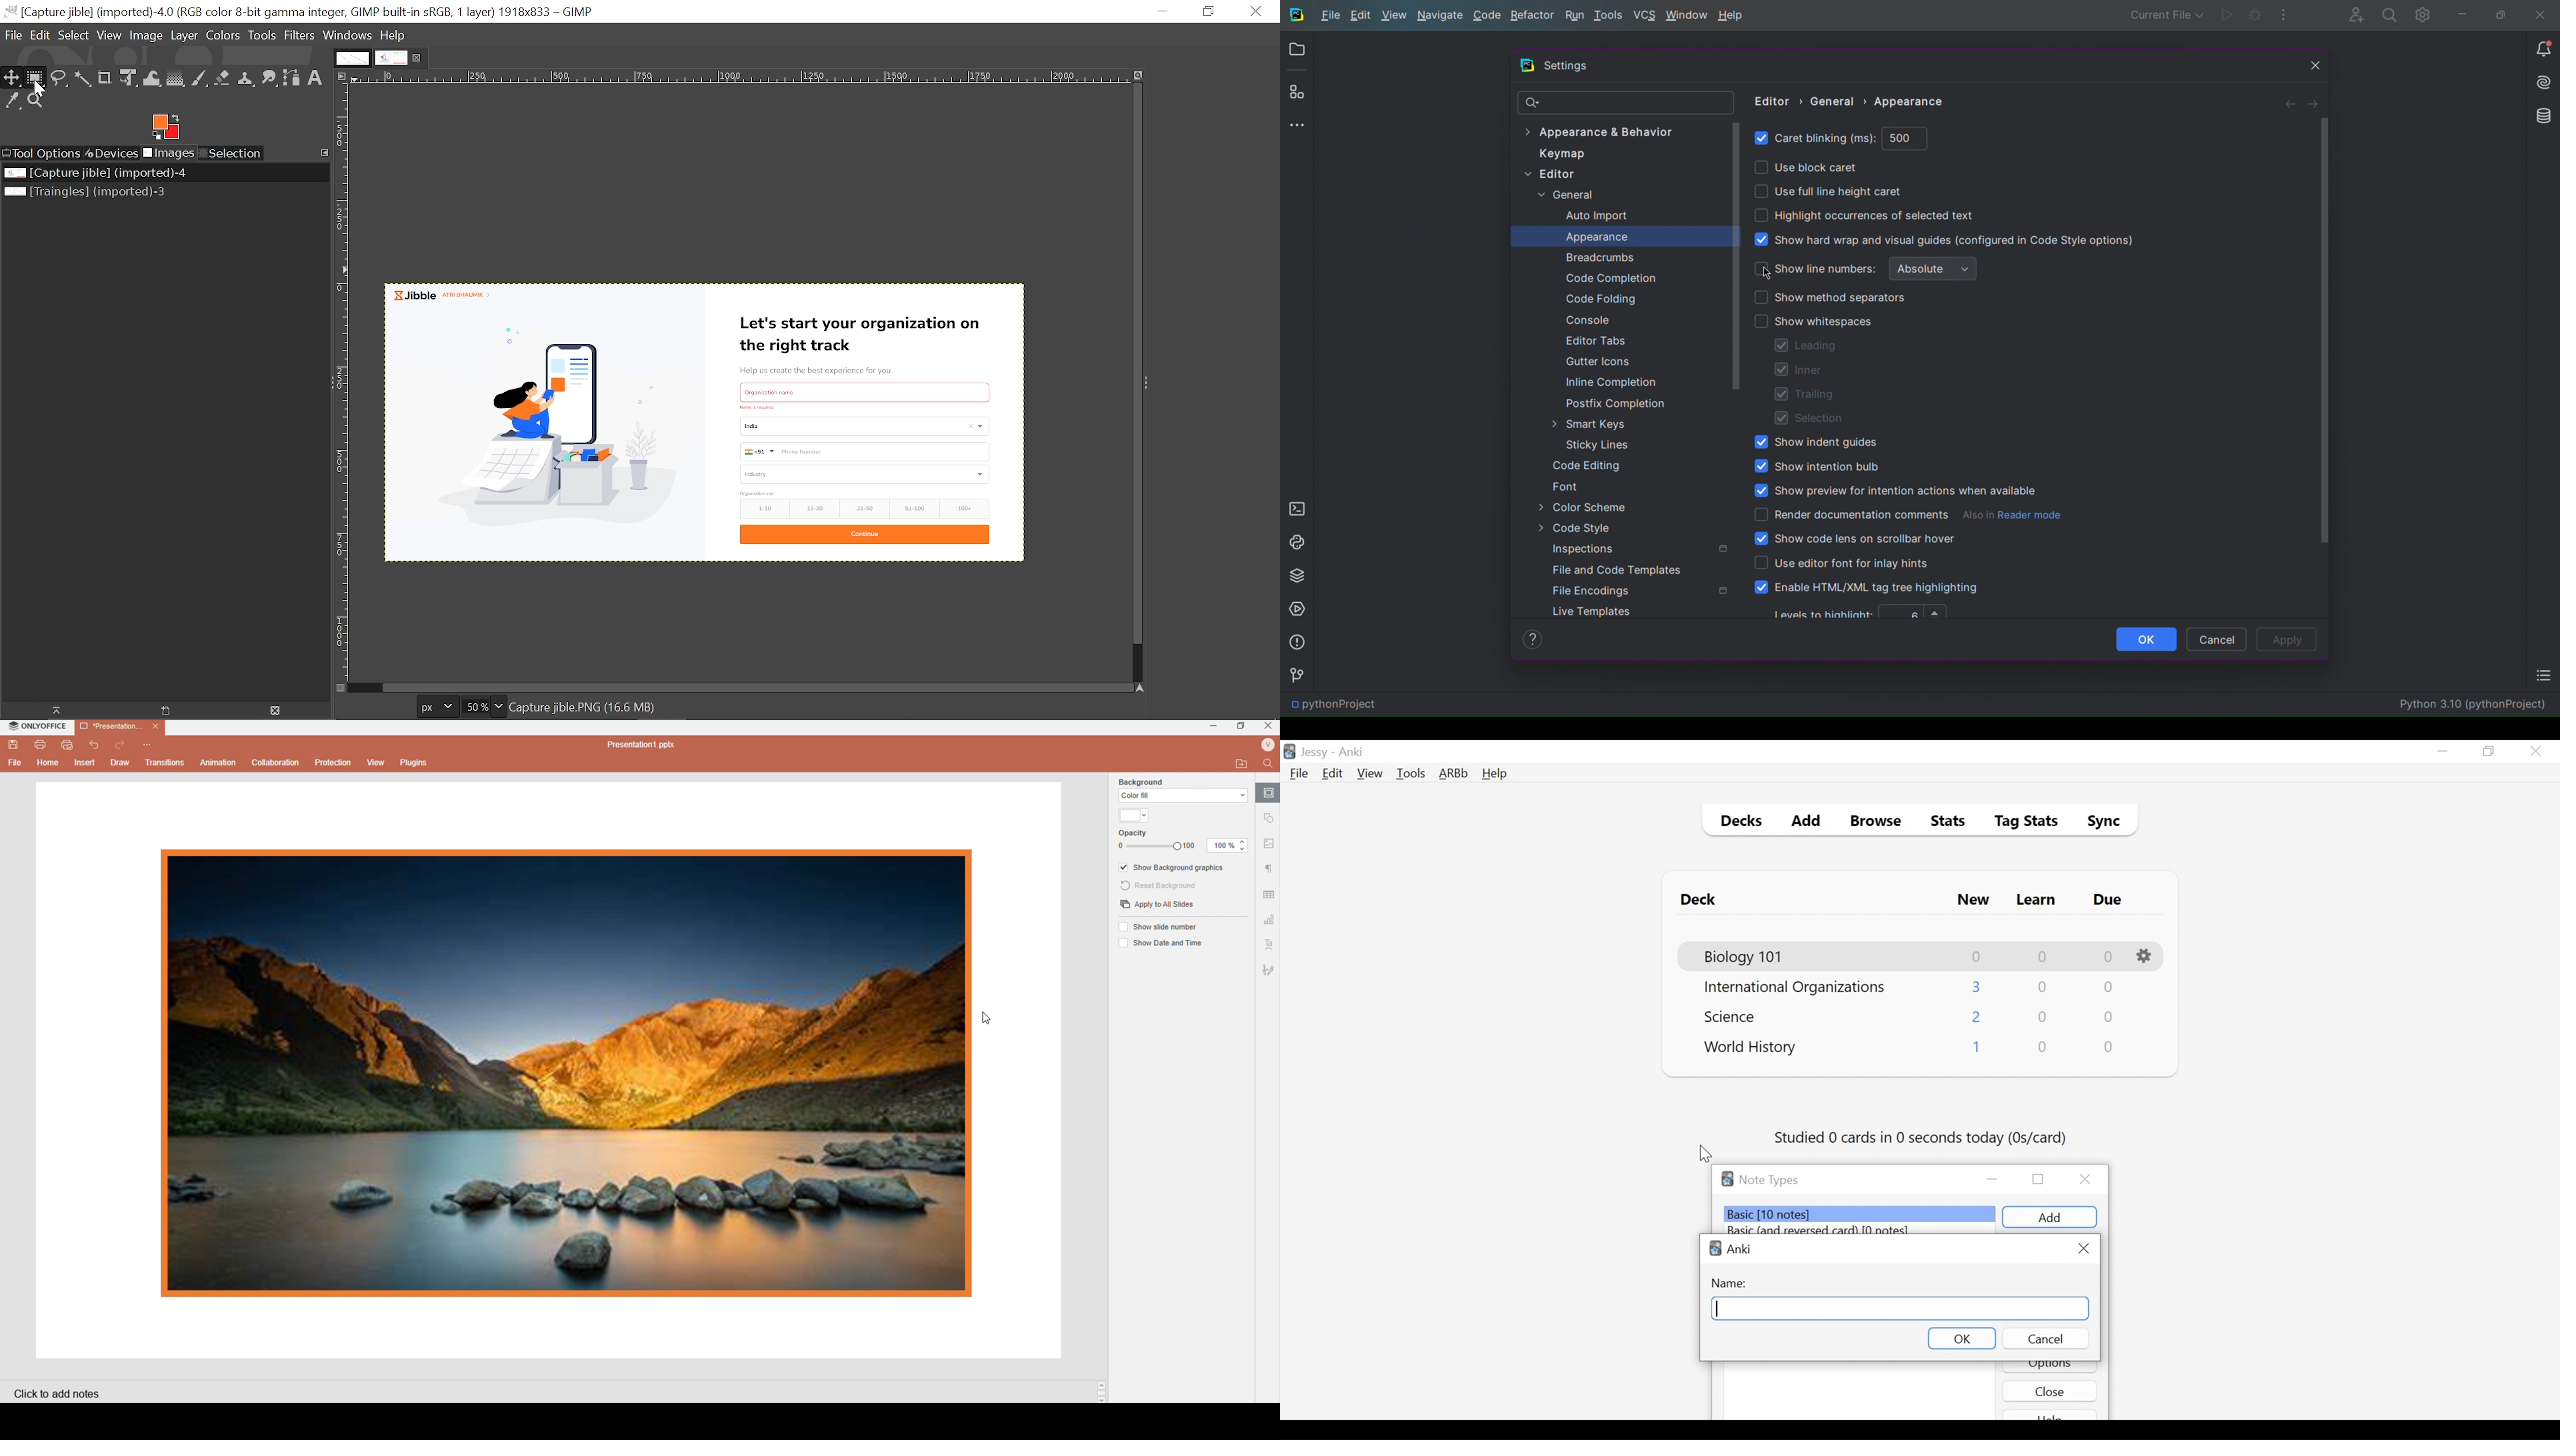  What do you see at coordinates (2107, 989) in the screenshot?
I see `Due Card Count` at bounding box center [2107, 989].